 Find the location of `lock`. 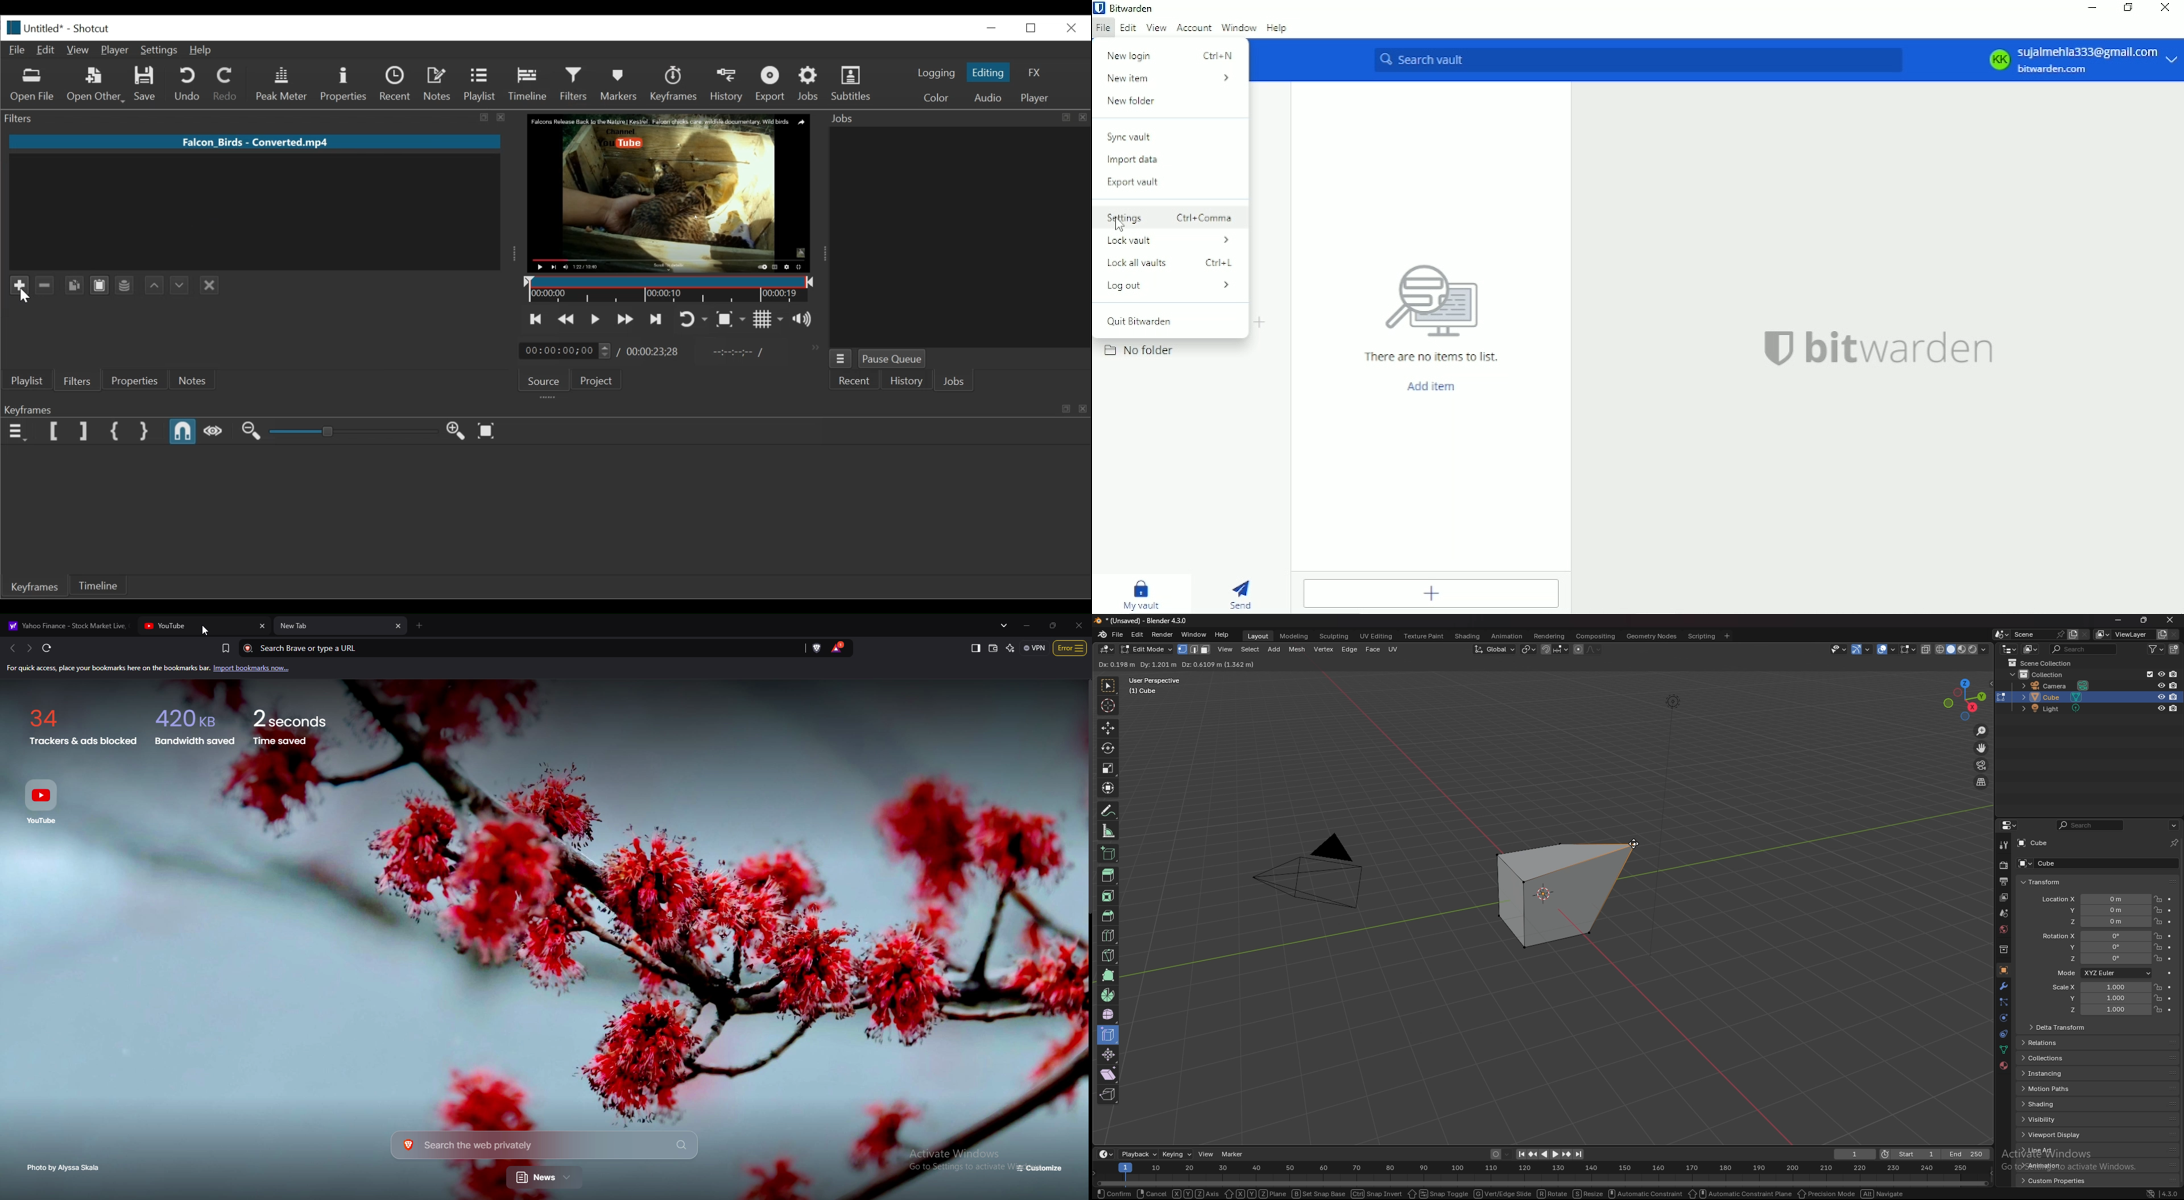

lock is located at coordinates (2157, 922).